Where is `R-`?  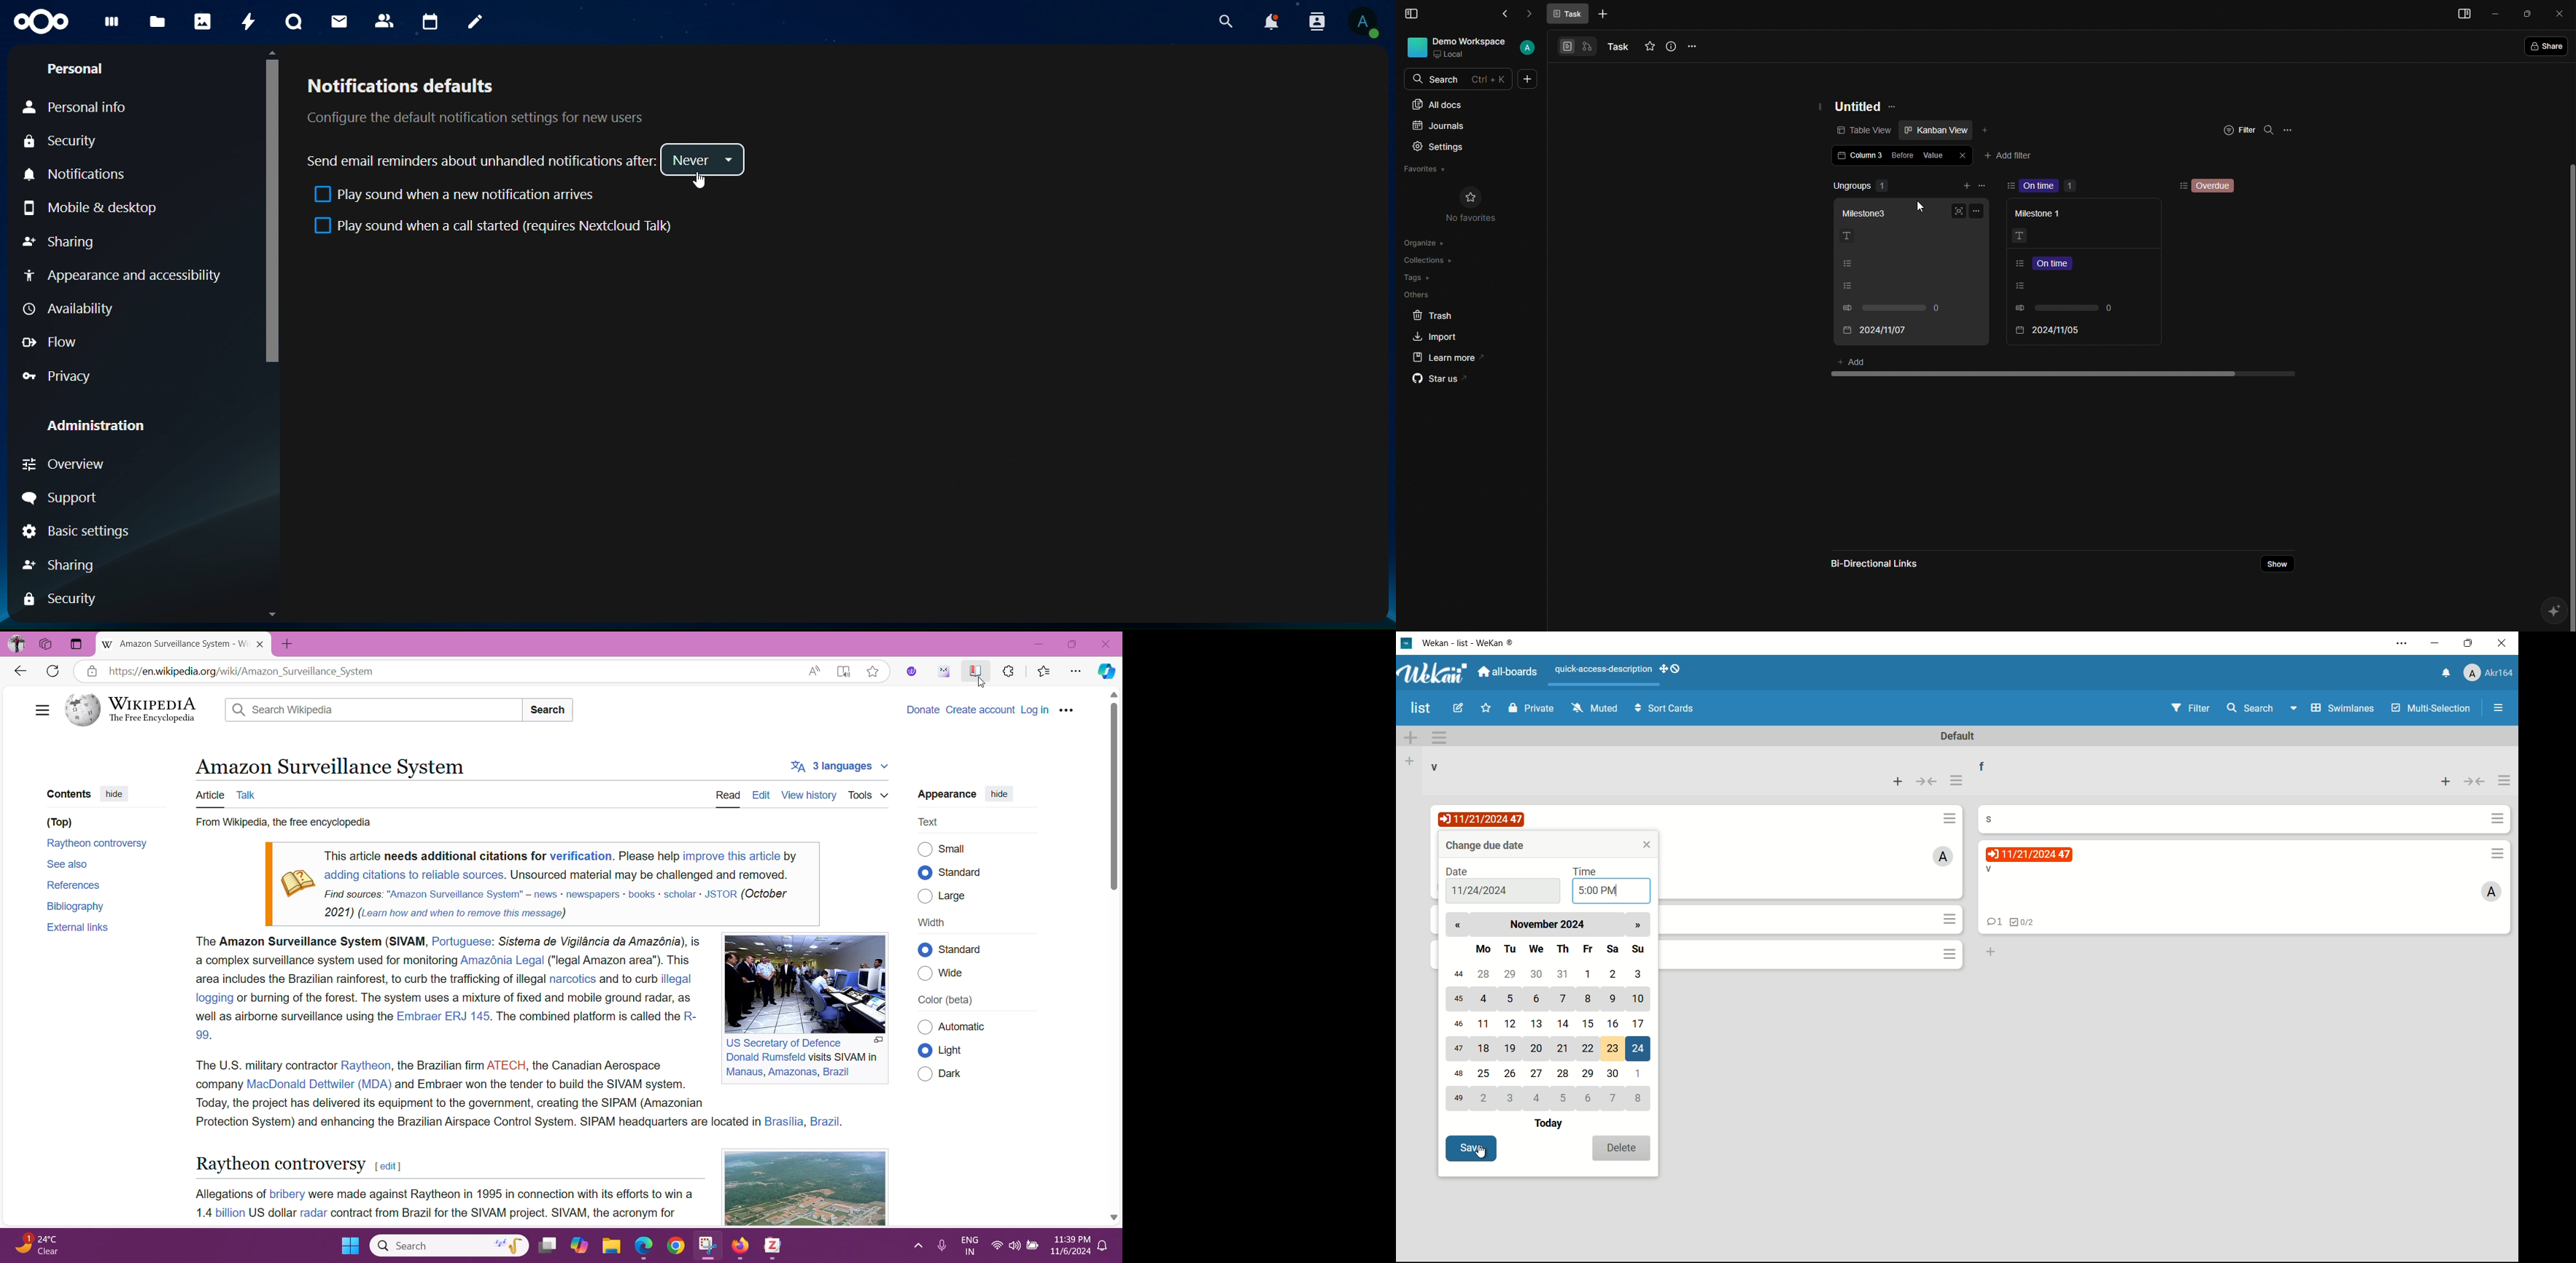 R- is located at coordinates (690, 1017).